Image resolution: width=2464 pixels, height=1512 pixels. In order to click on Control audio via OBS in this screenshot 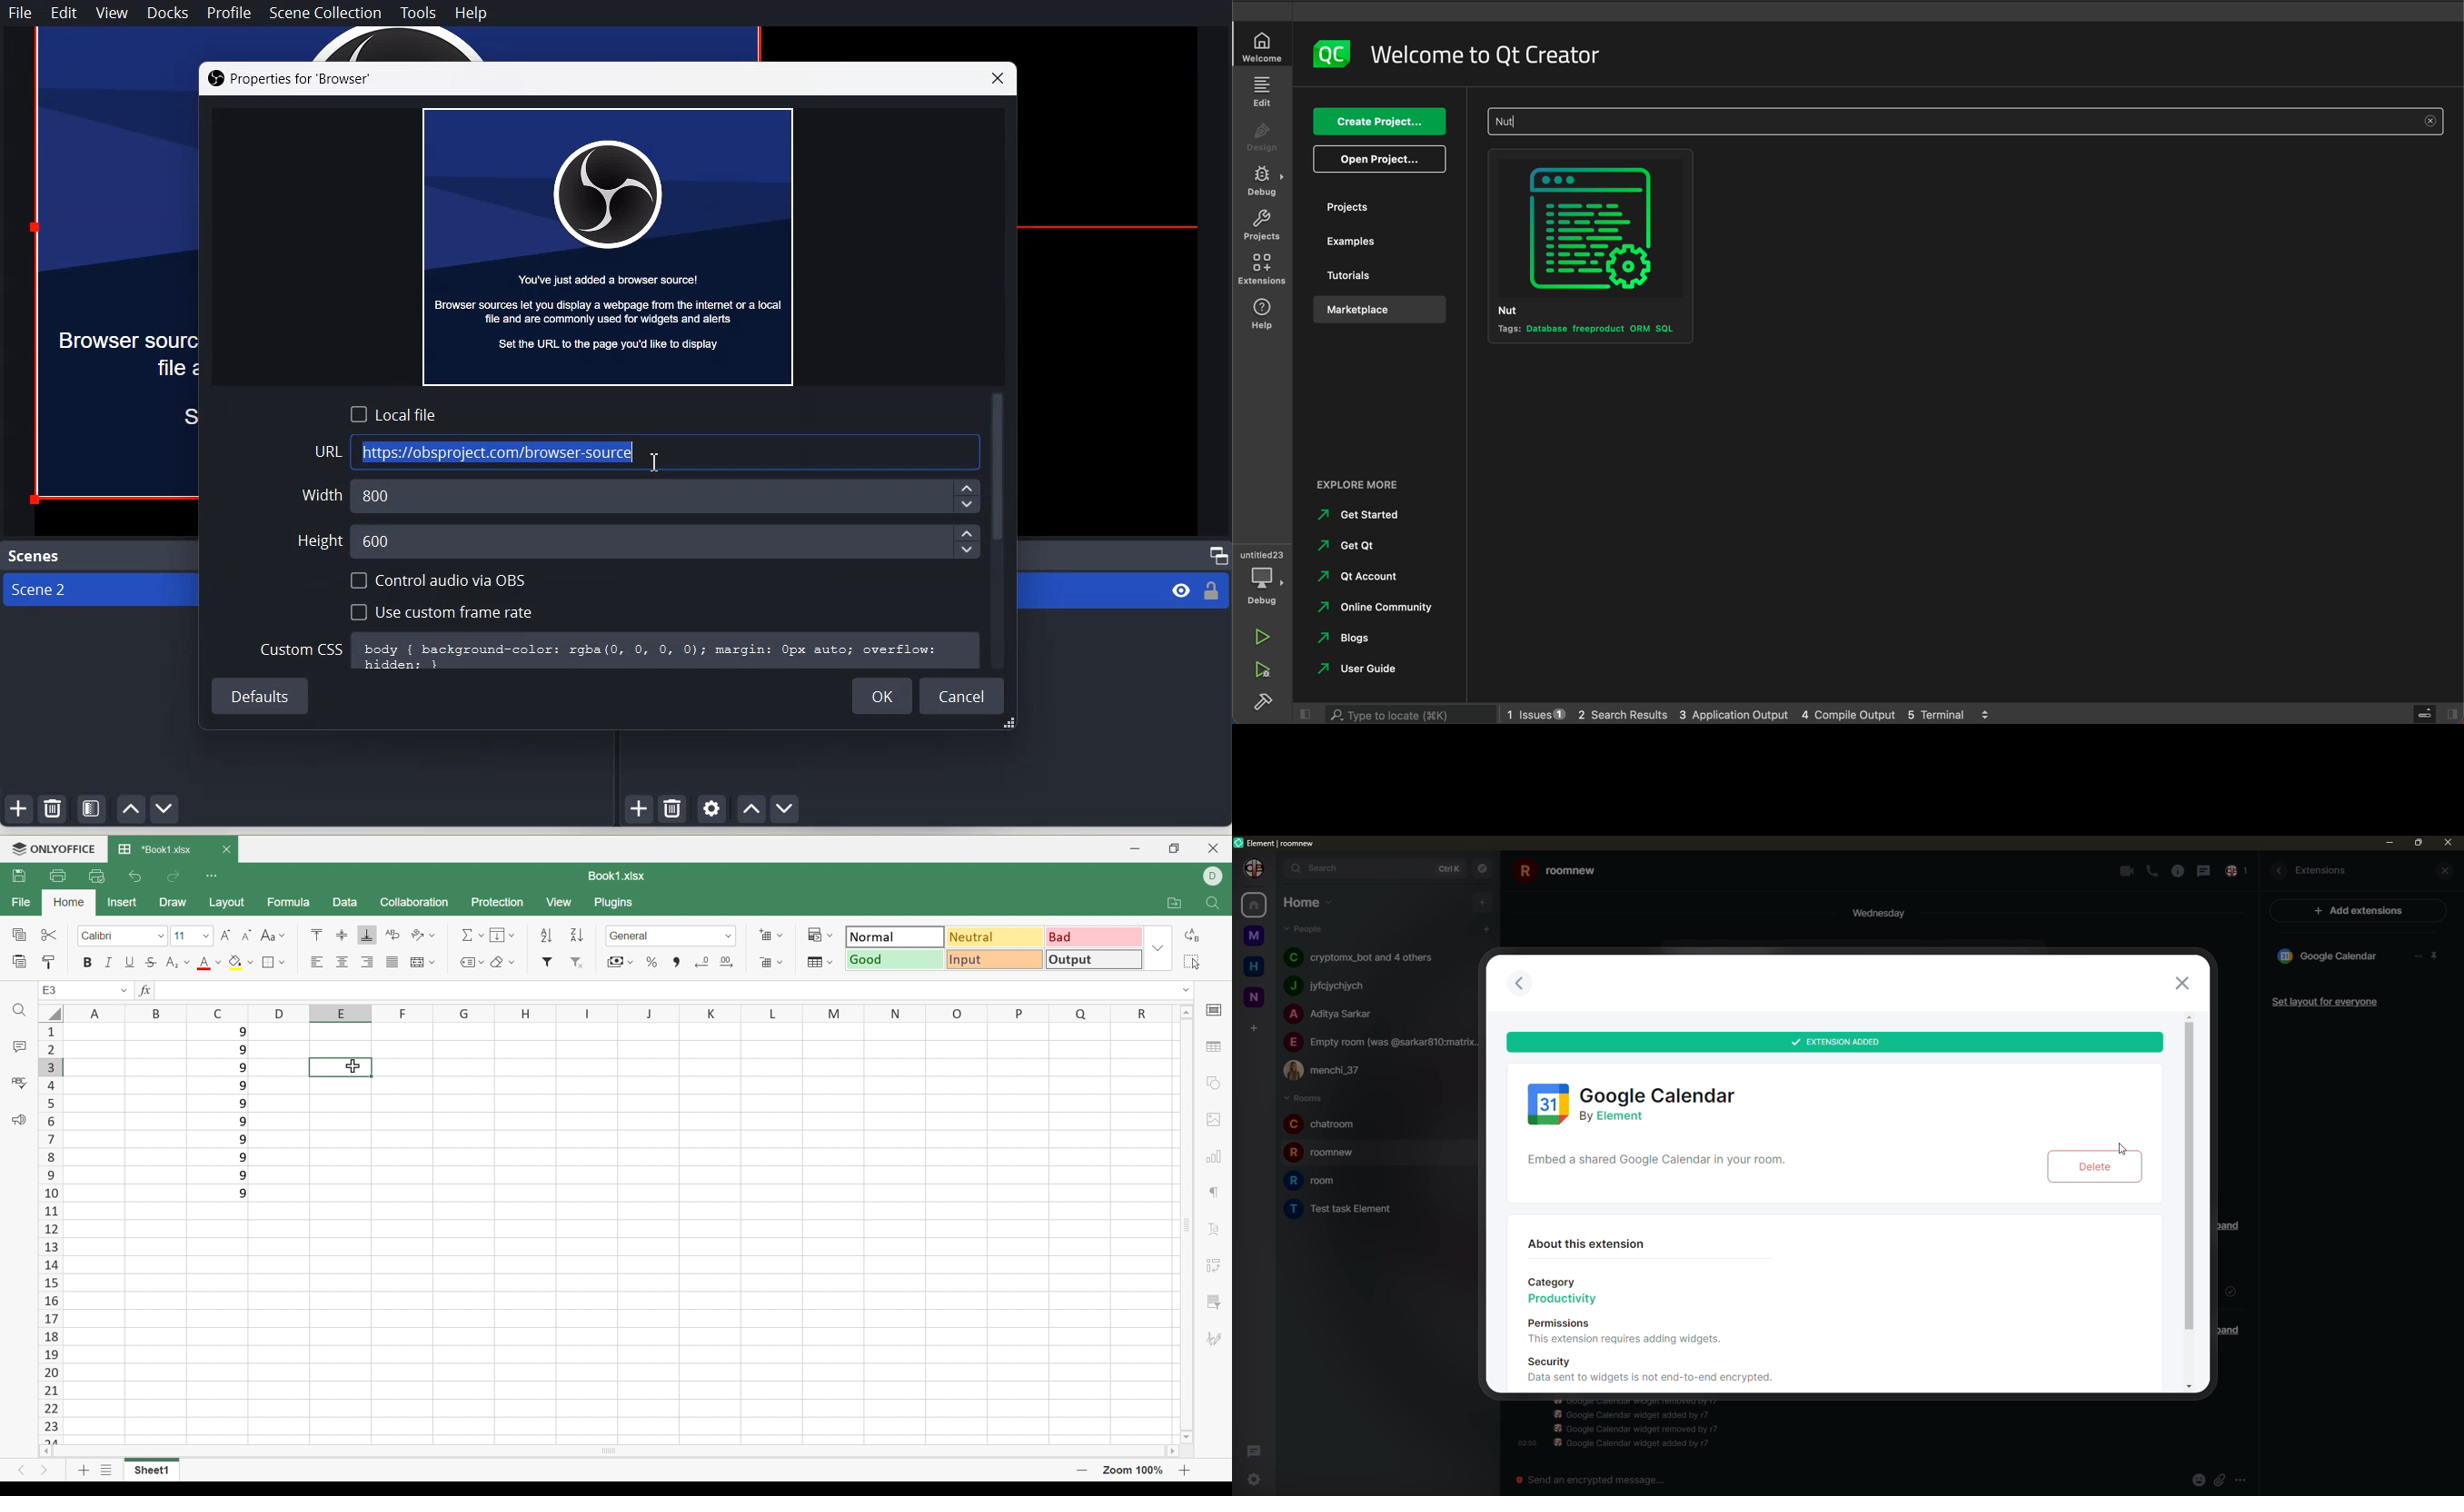, I will do `click(441, 580)`.